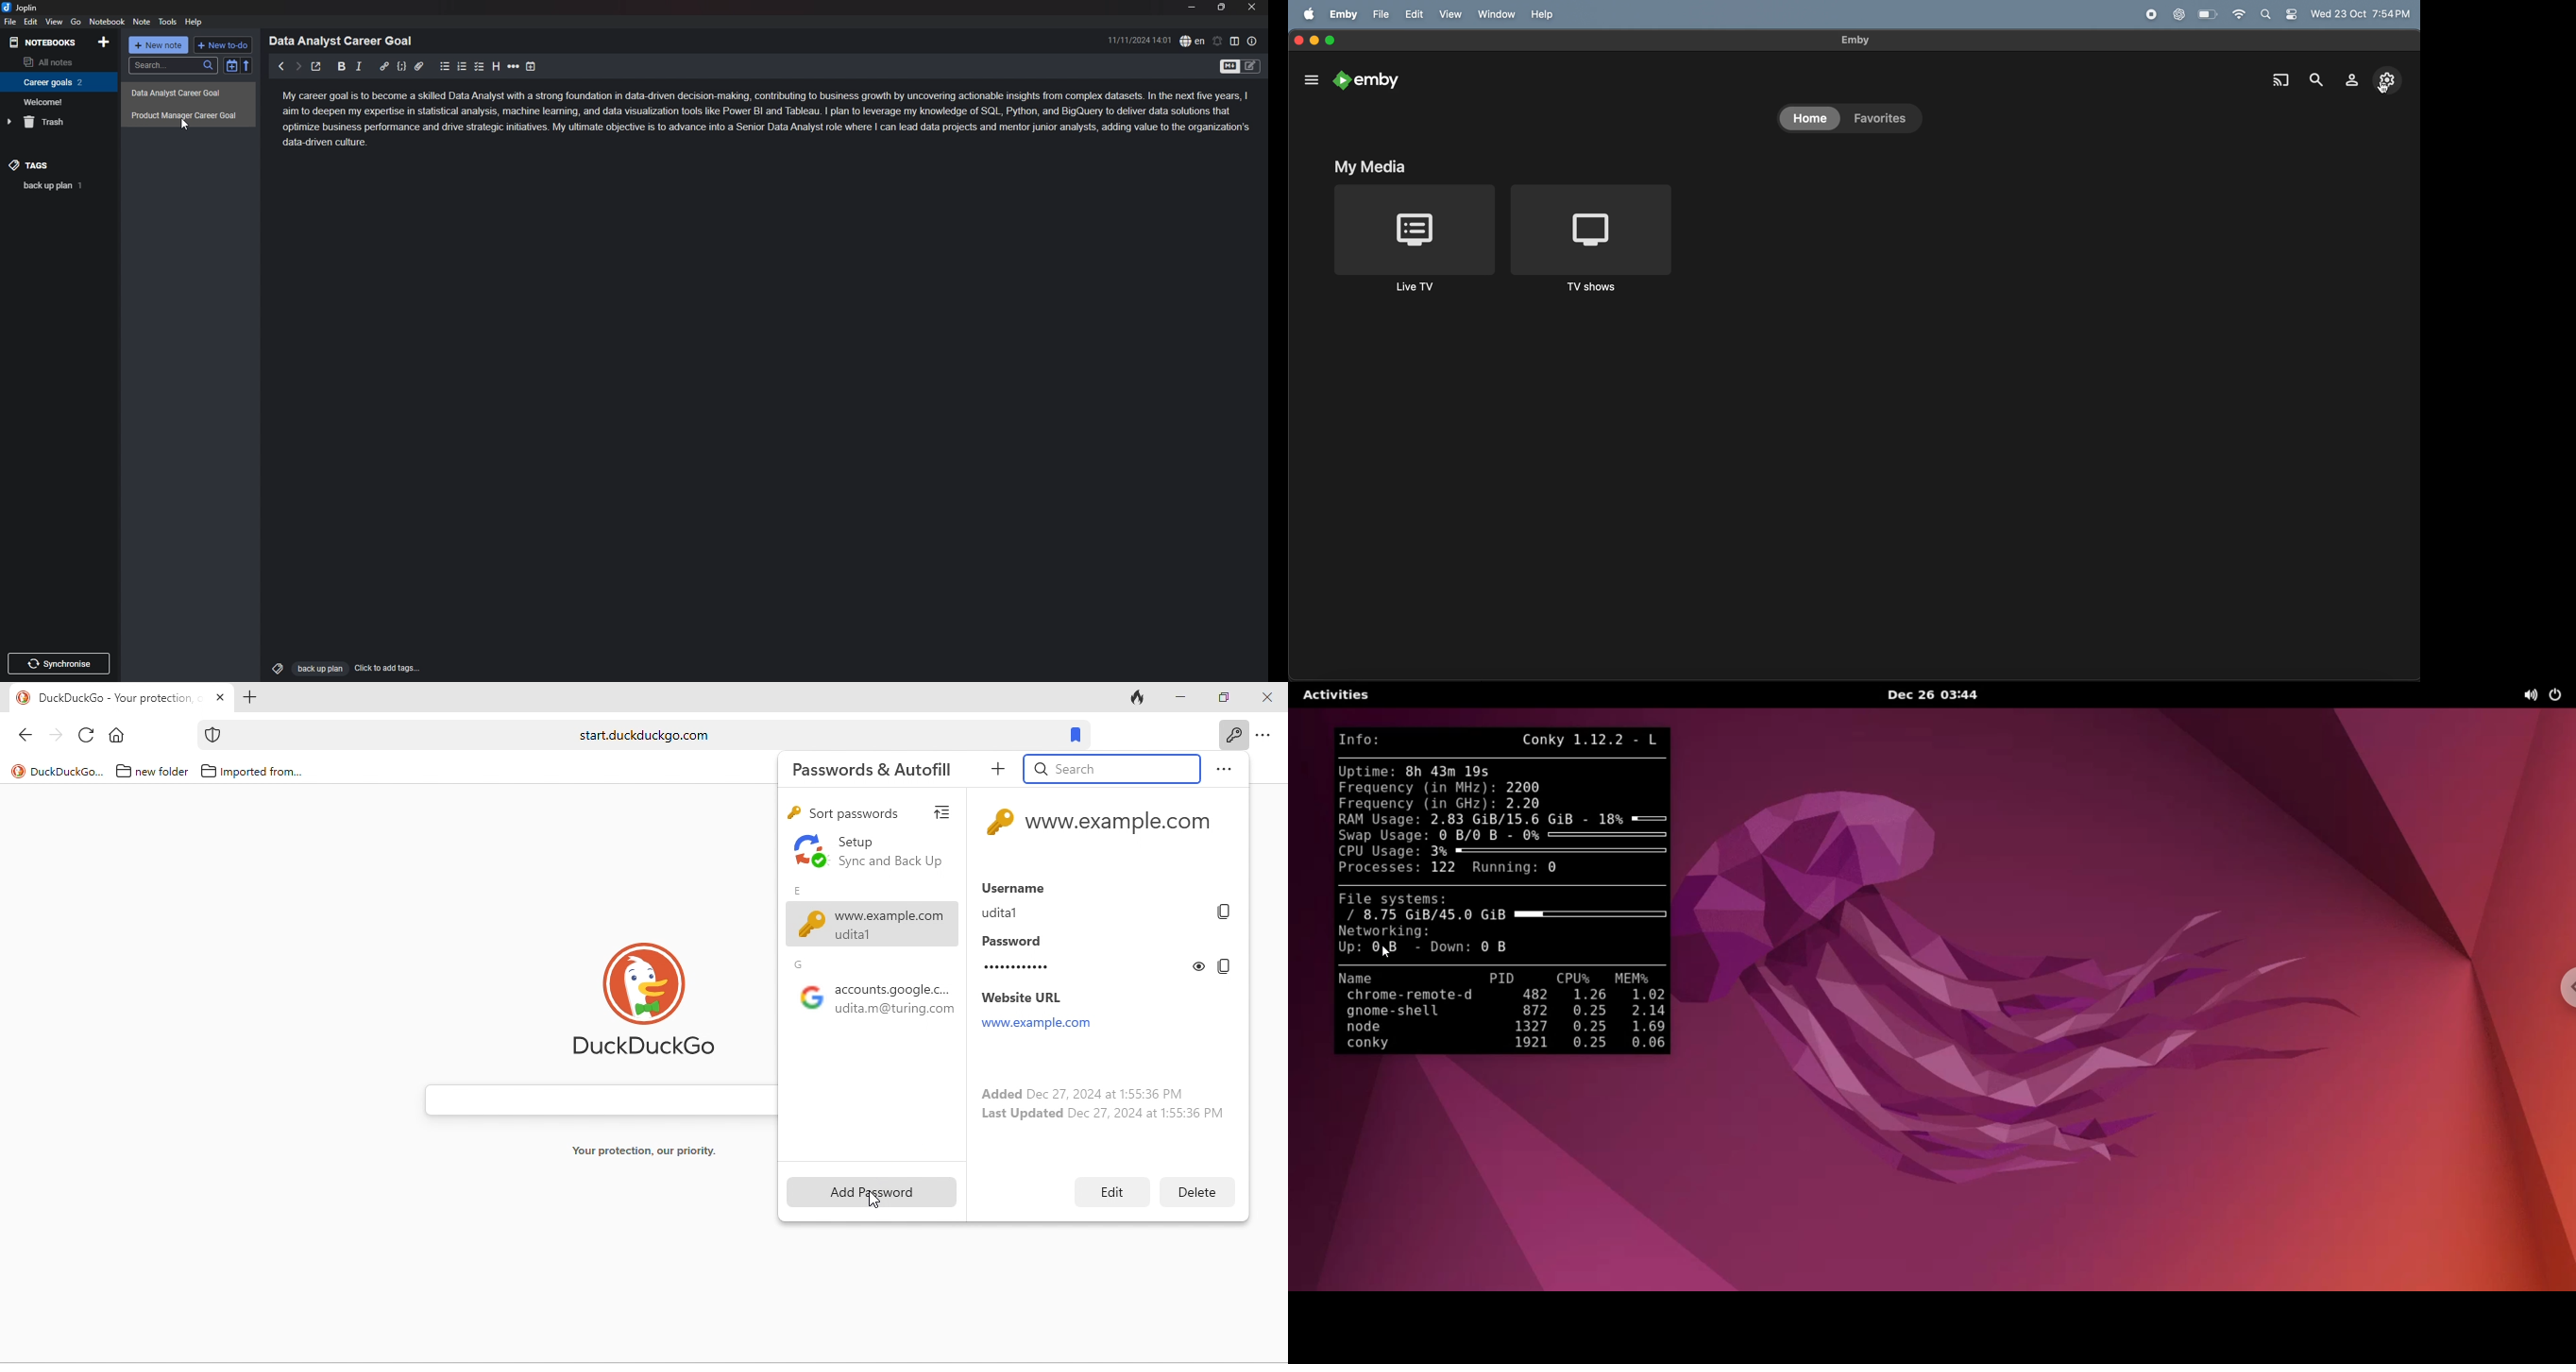  What do you see at coordinates (76, 22) in the screenshot?
I see `go` at bounding box center [76, 22].